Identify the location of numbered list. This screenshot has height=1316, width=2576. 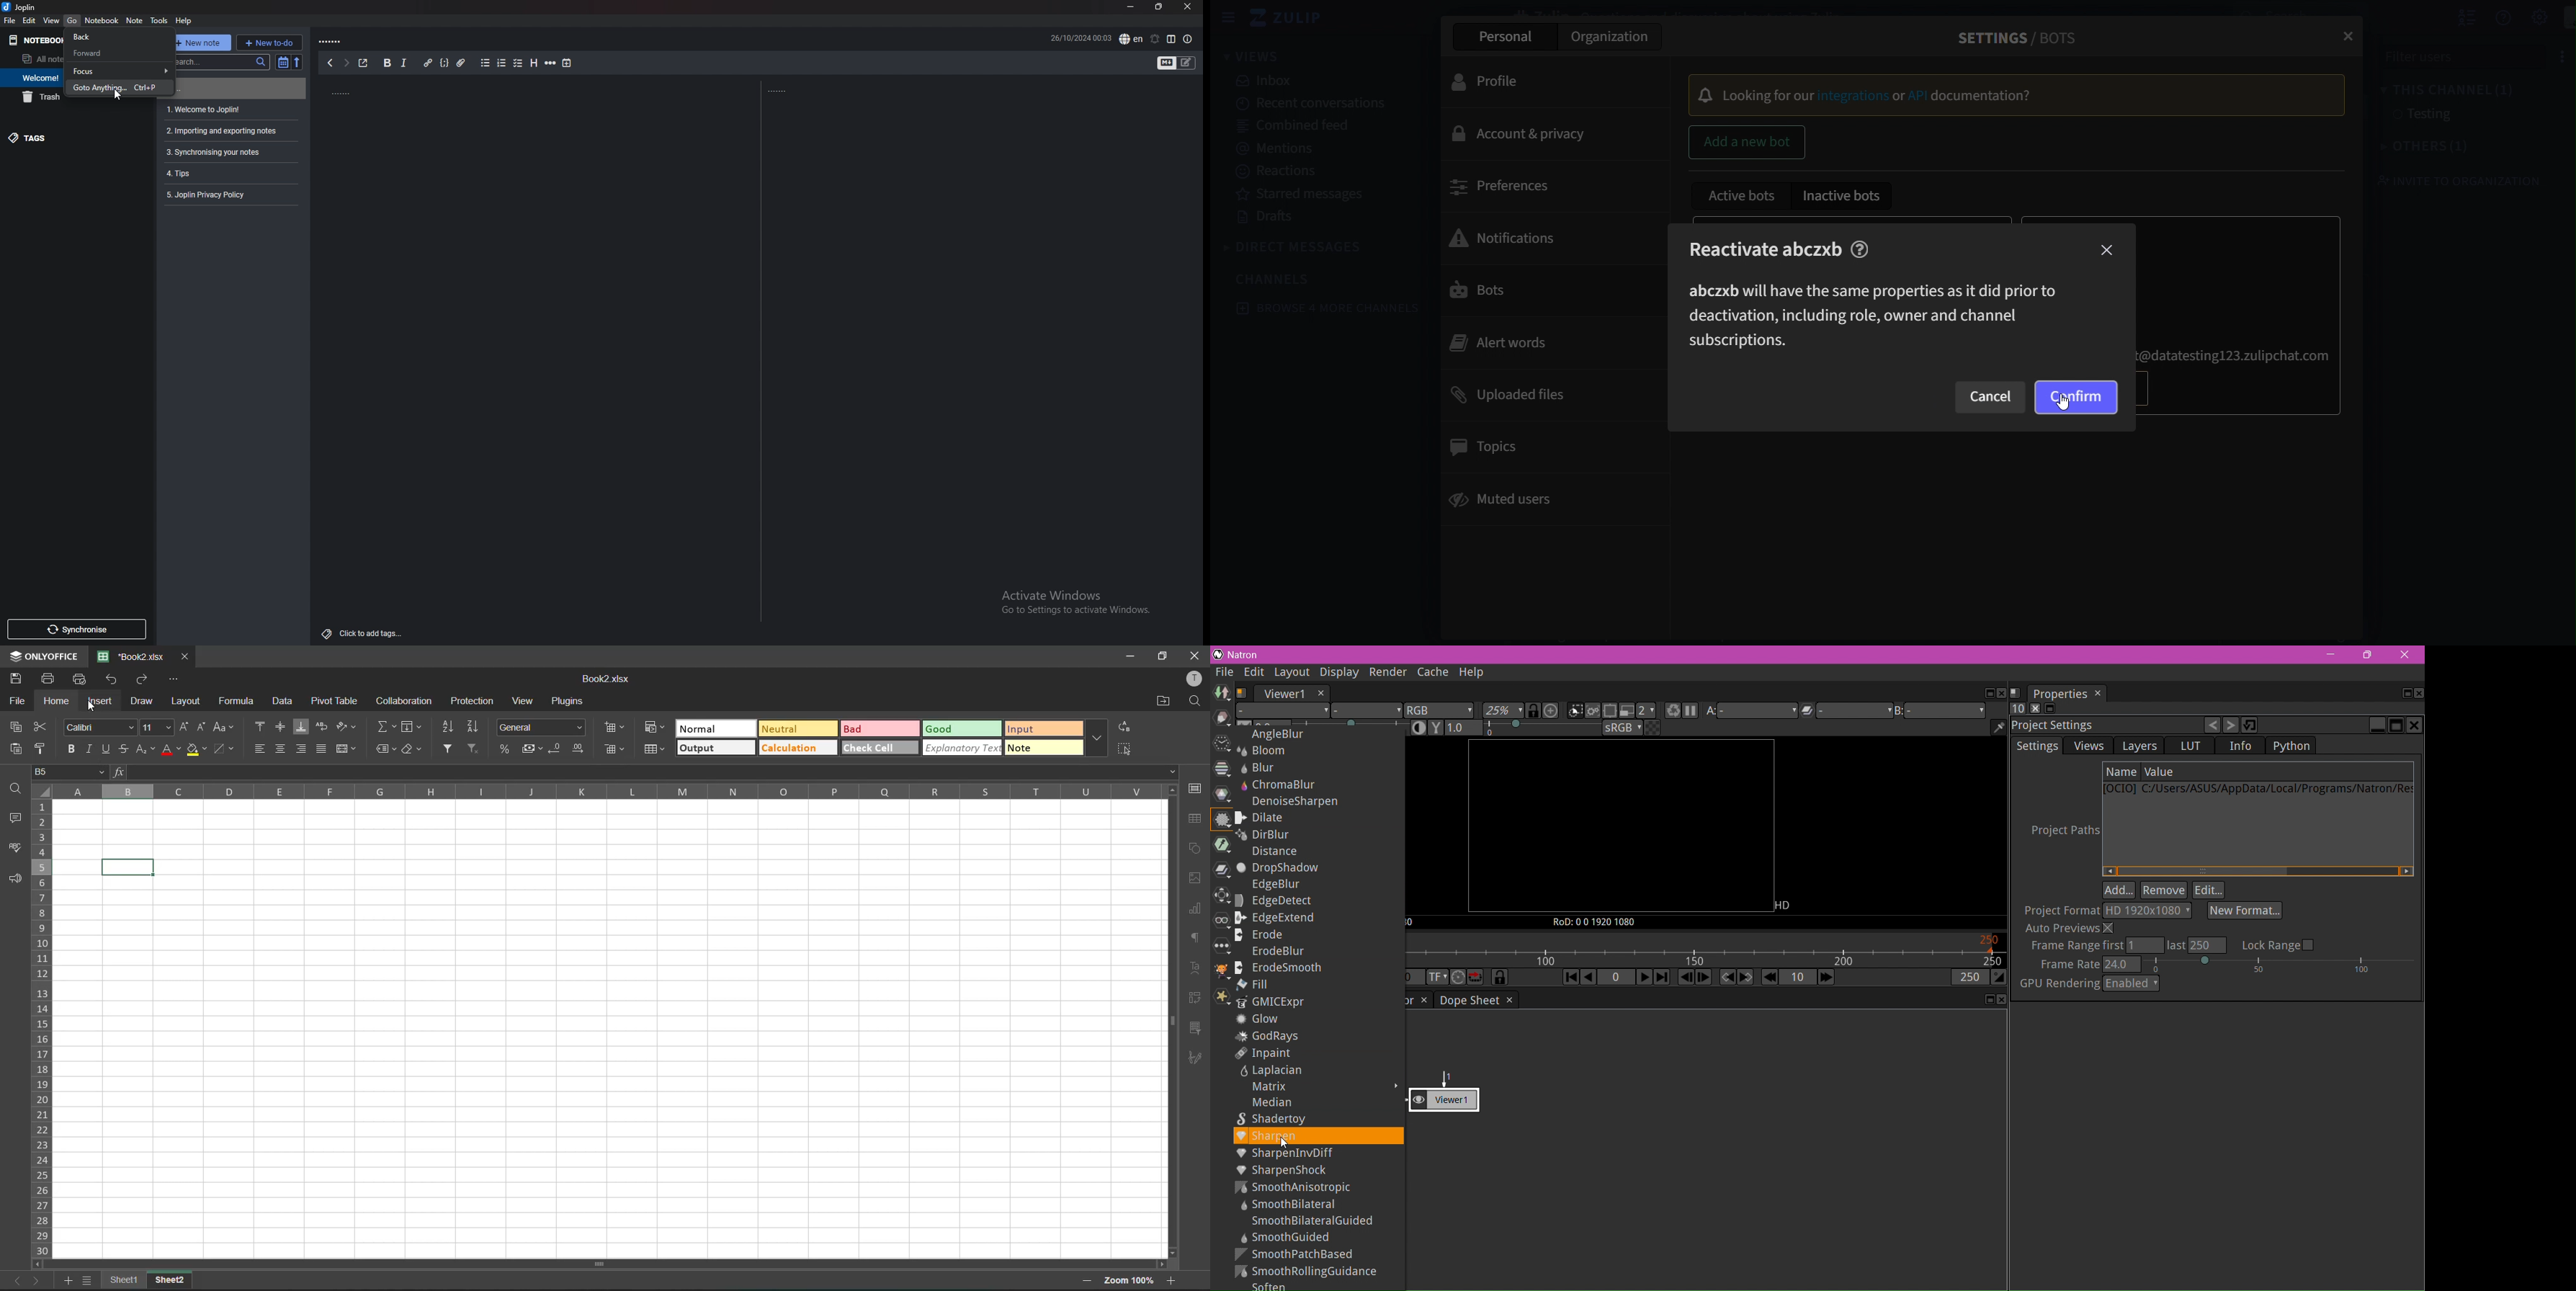
(501, 63).